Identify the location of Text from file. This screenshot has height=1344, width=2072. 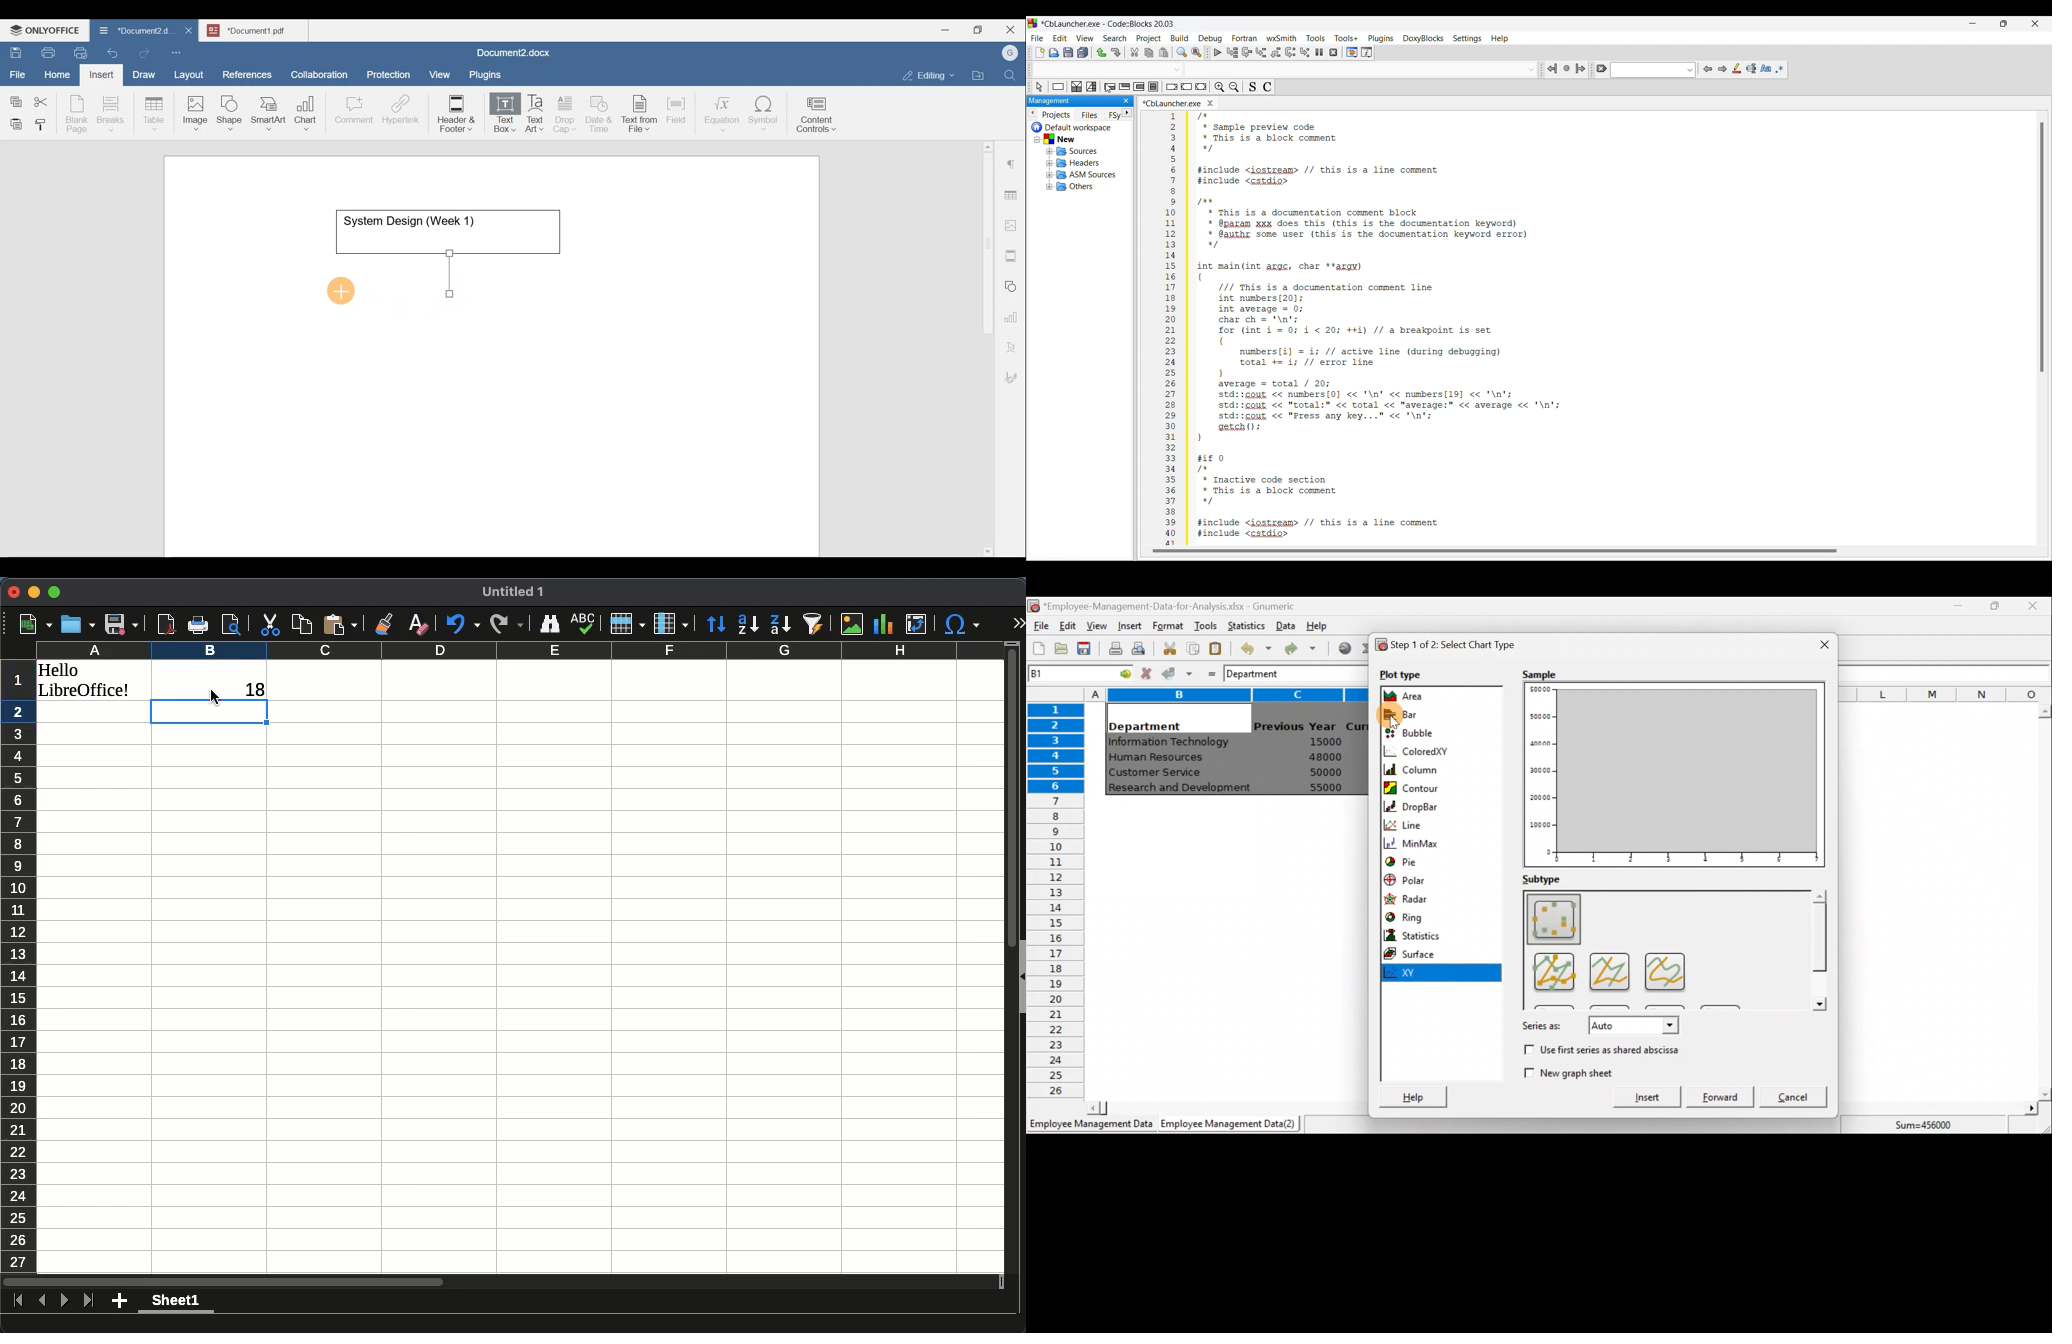
(641, 113).